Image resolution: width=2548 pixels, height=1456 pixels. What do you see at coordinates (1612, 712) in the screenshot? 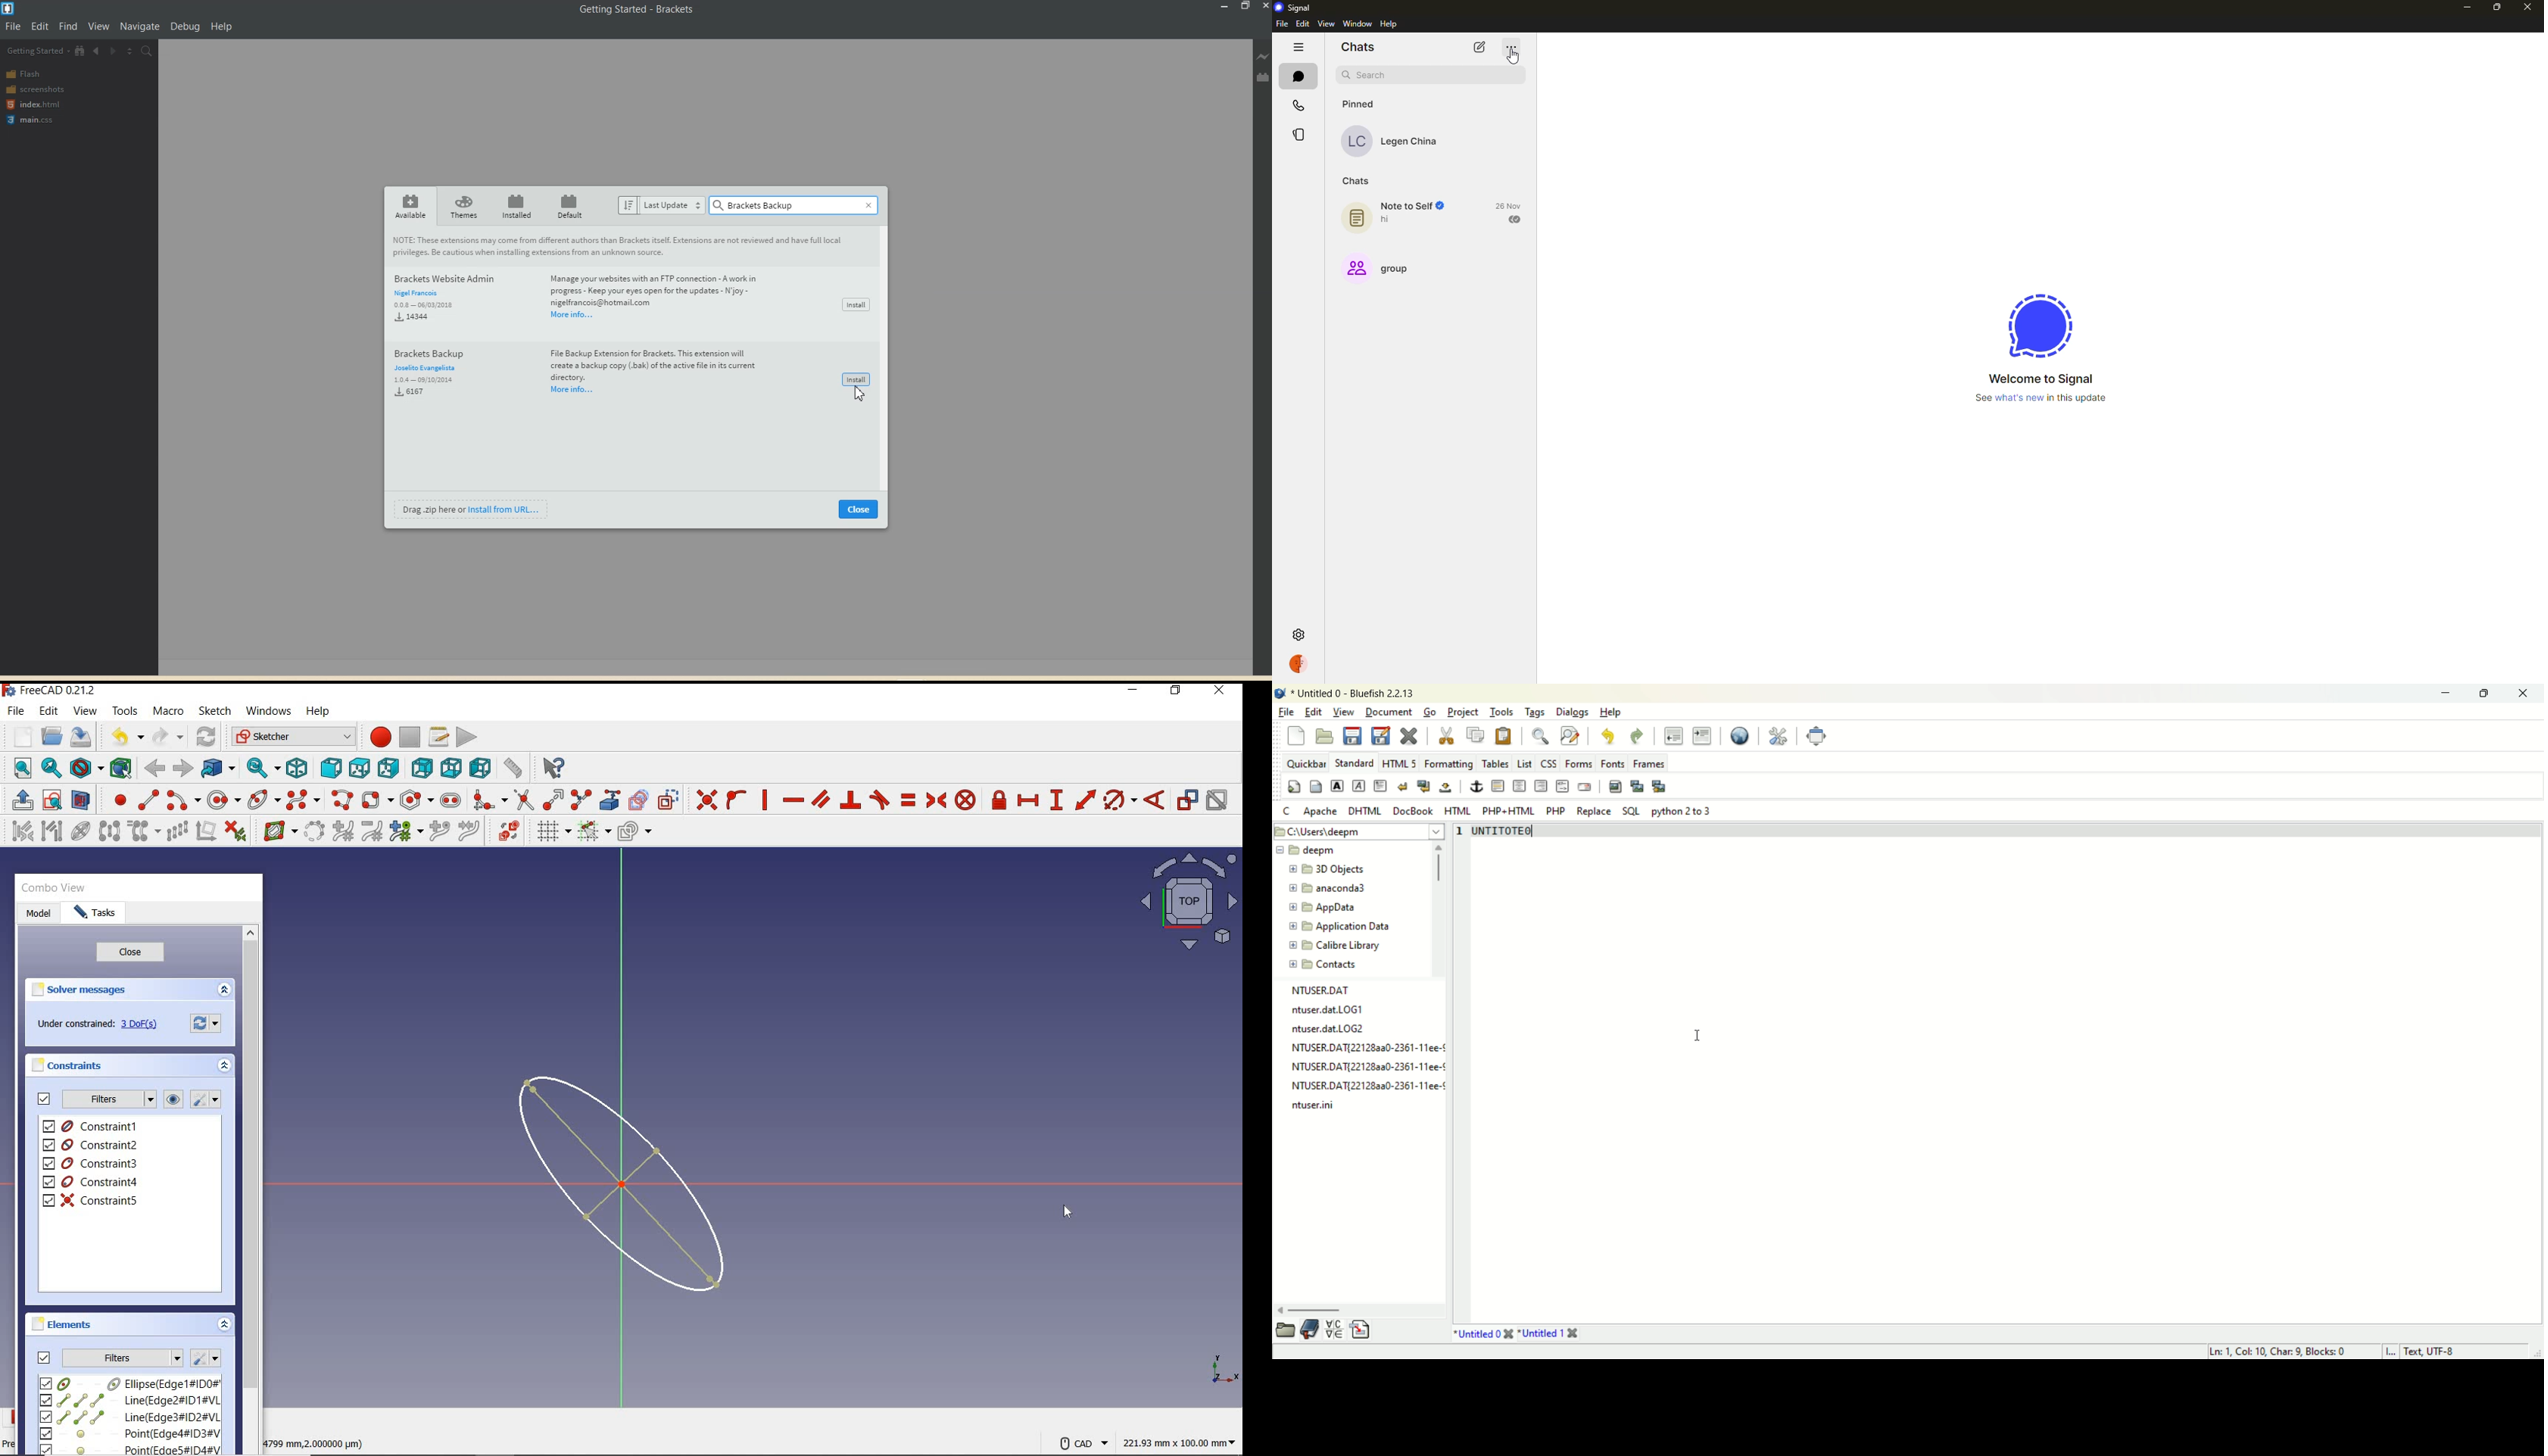
I see `help` at bounding box center [1612, 712].